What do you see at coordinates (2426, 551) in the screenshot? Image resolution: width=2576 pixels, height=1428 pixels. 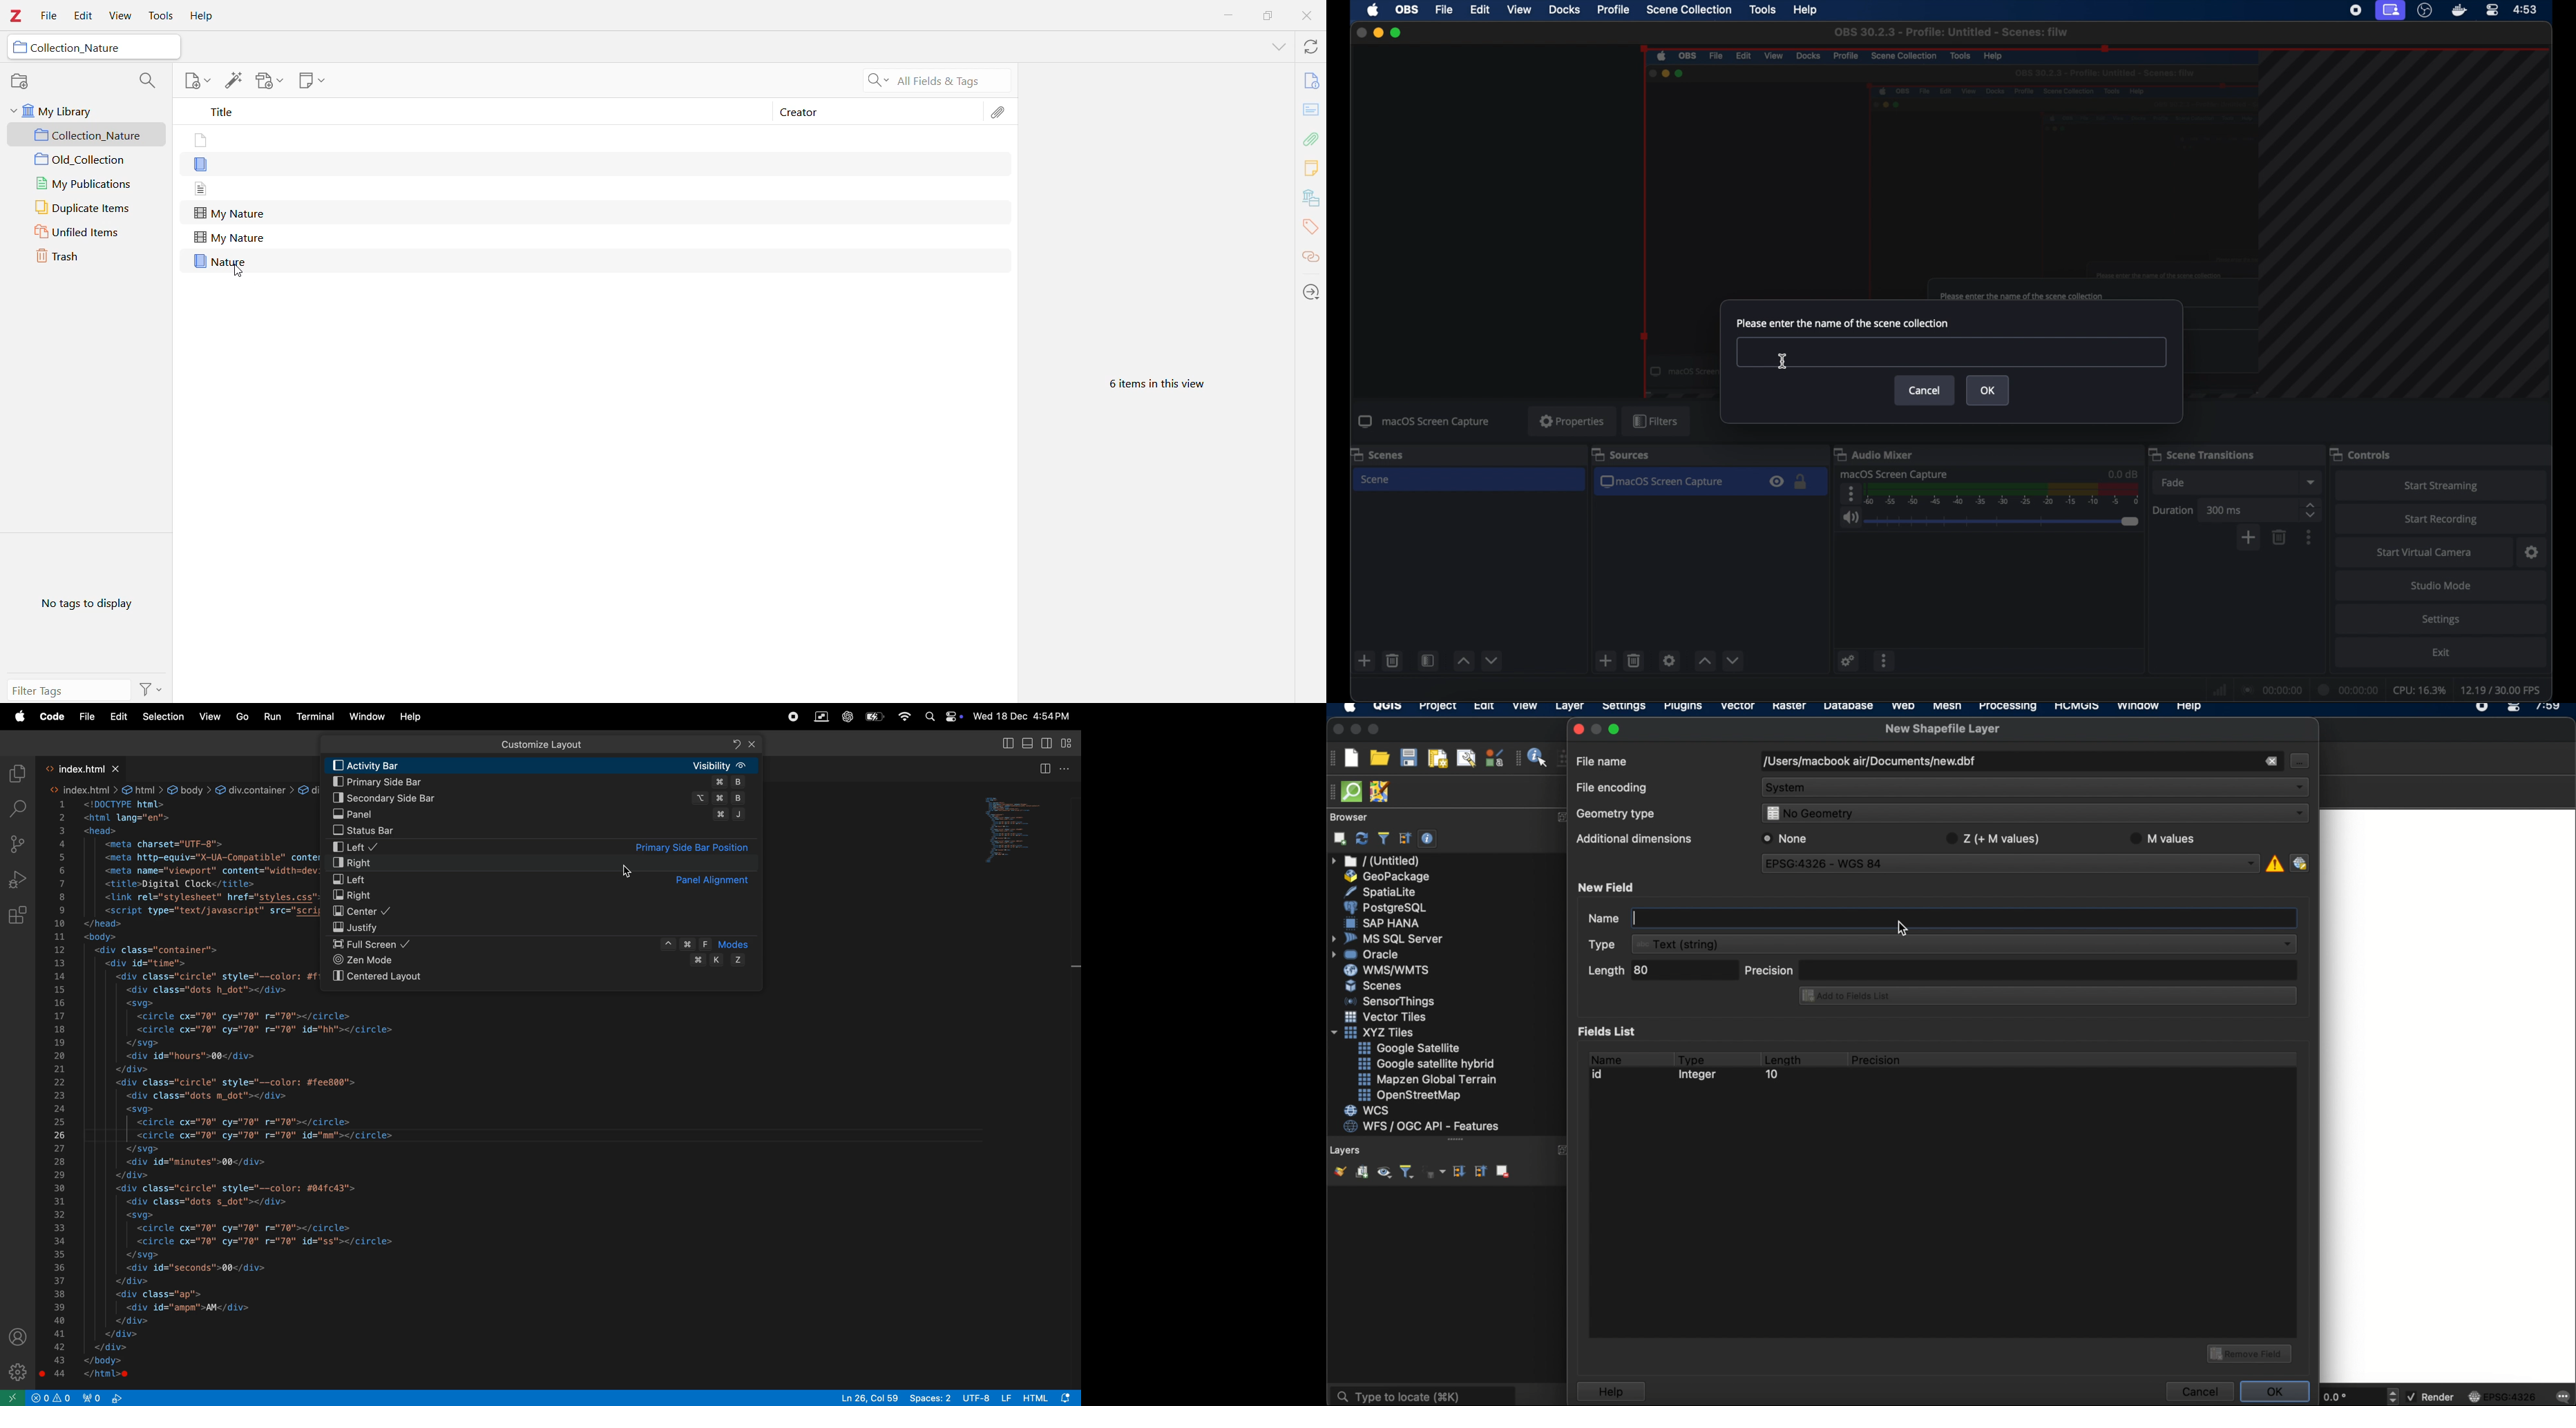 I see `start virtual camera` at bounding box center [2426, 551].